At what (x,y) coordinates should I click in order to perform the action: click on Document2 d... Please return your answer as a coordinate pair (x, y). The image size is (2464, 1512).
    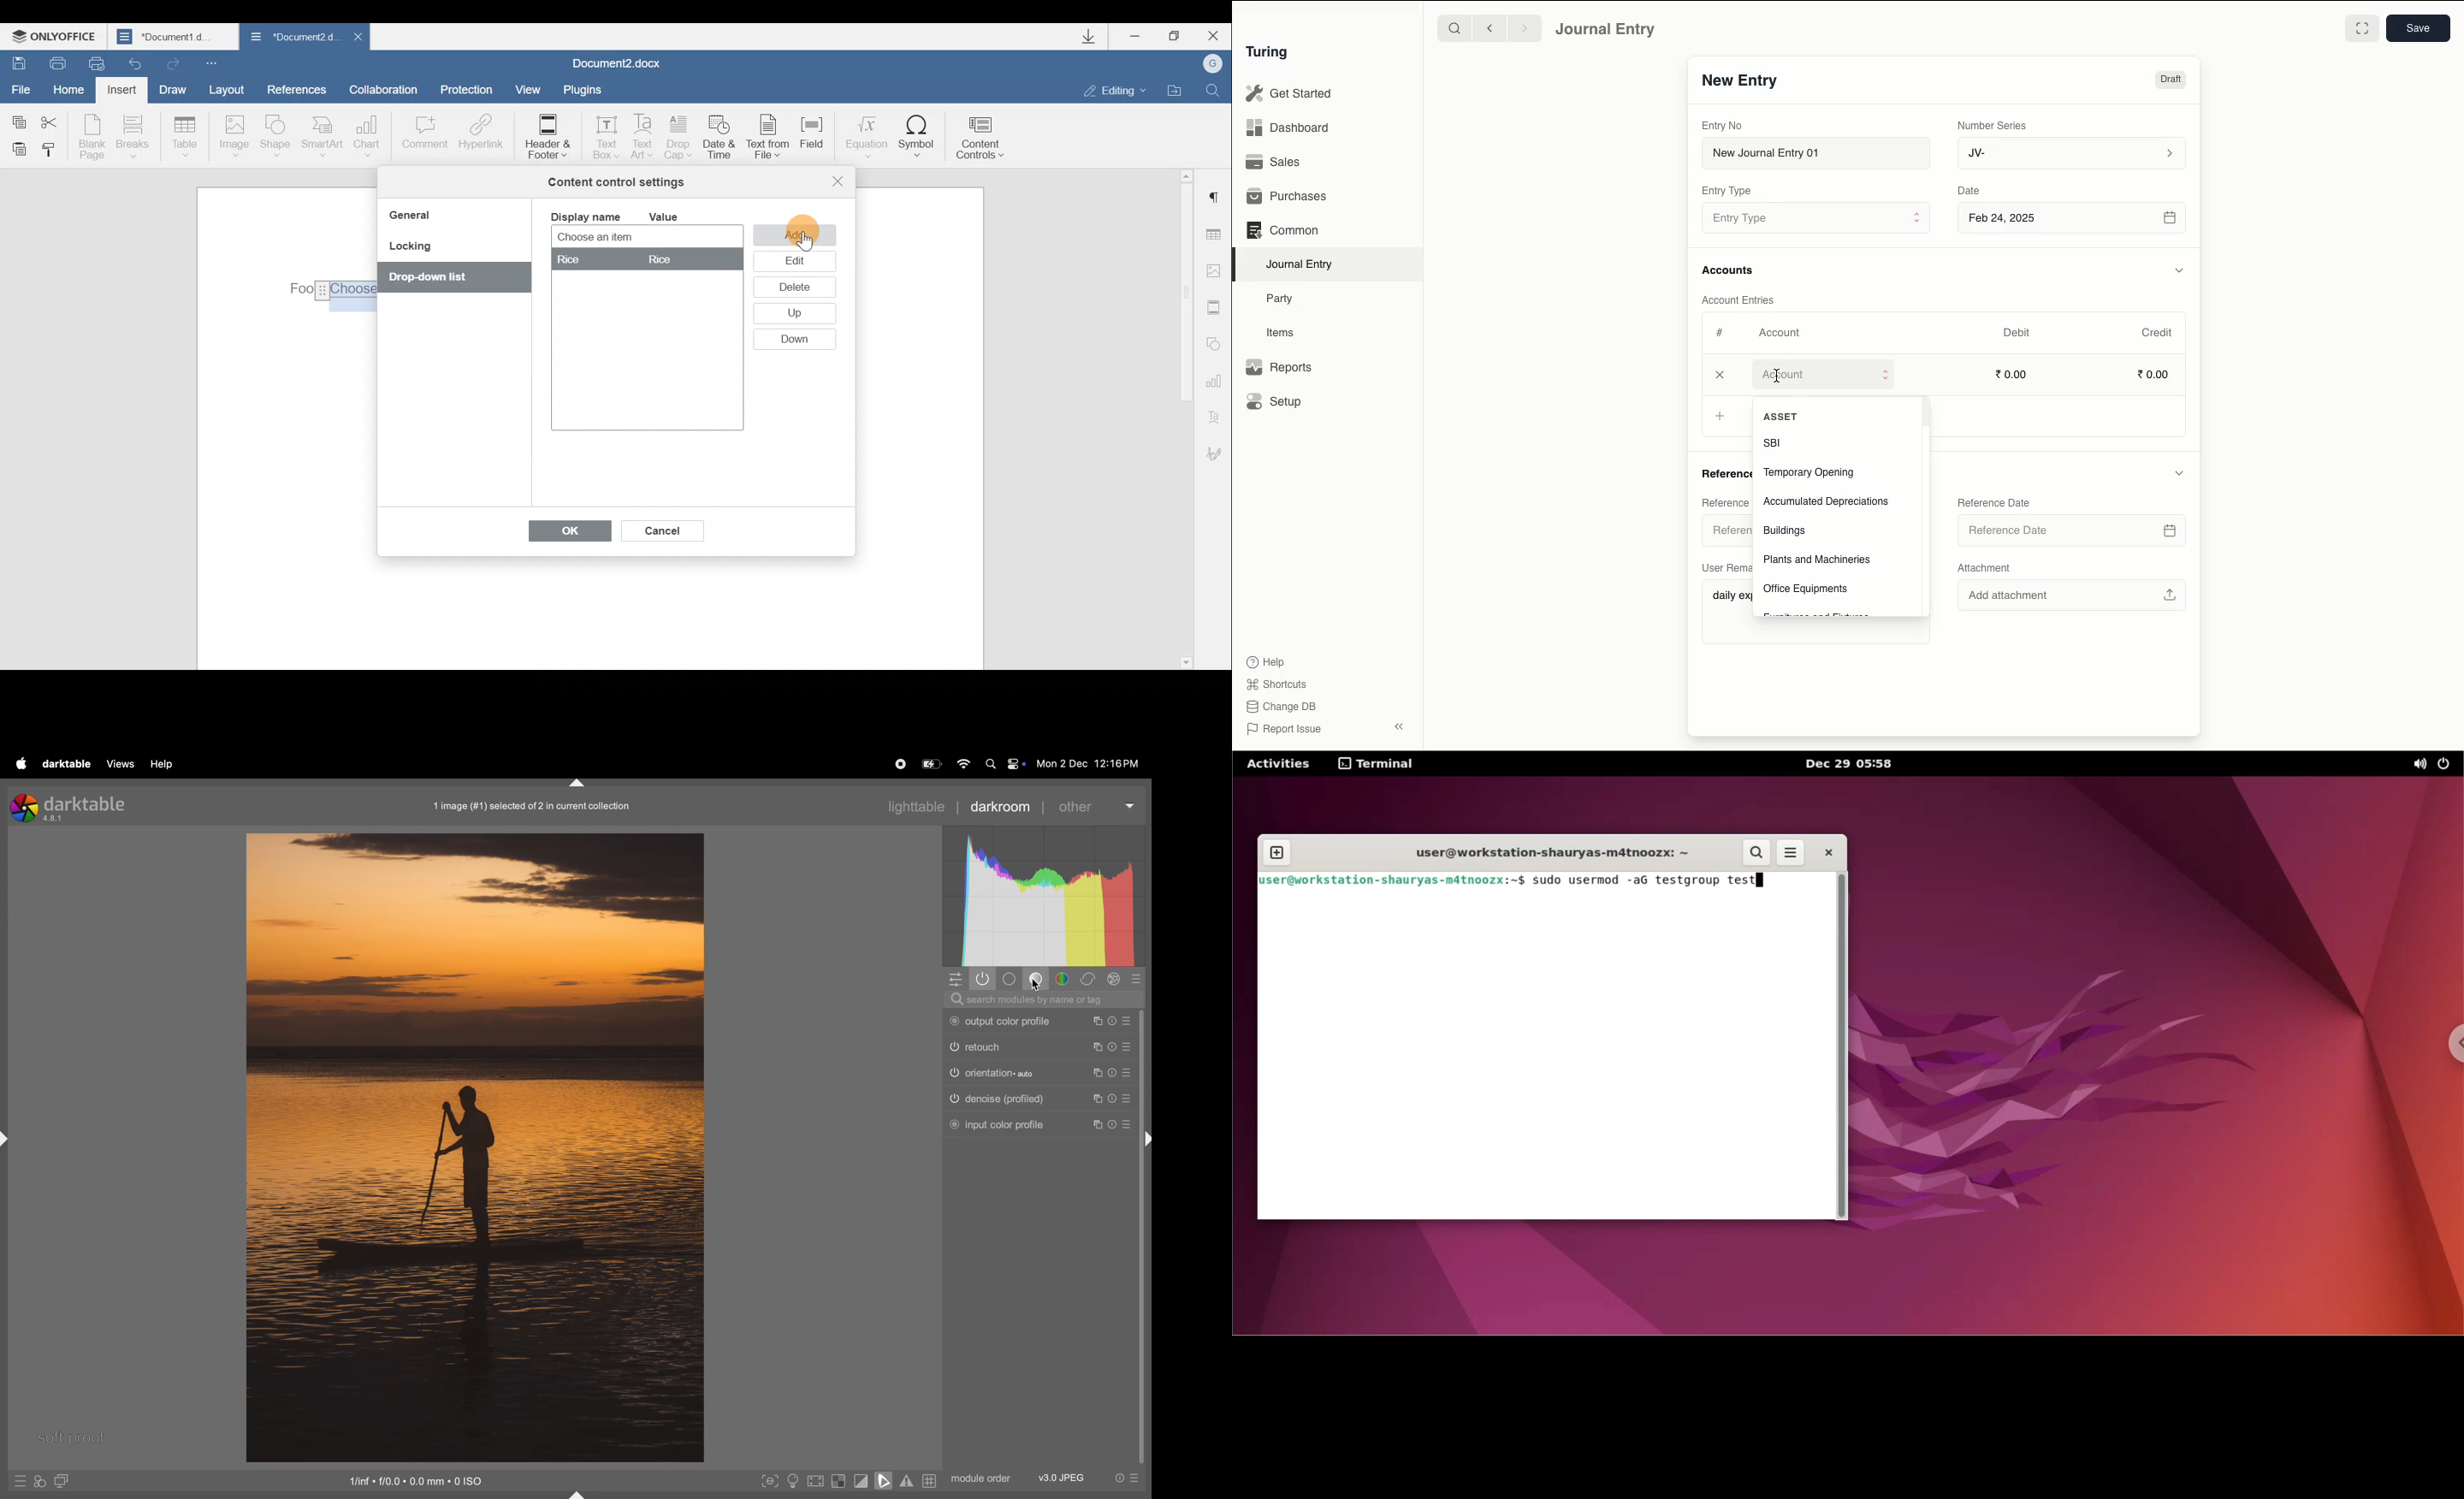
    Looking at the image, I should click on (294, 39).